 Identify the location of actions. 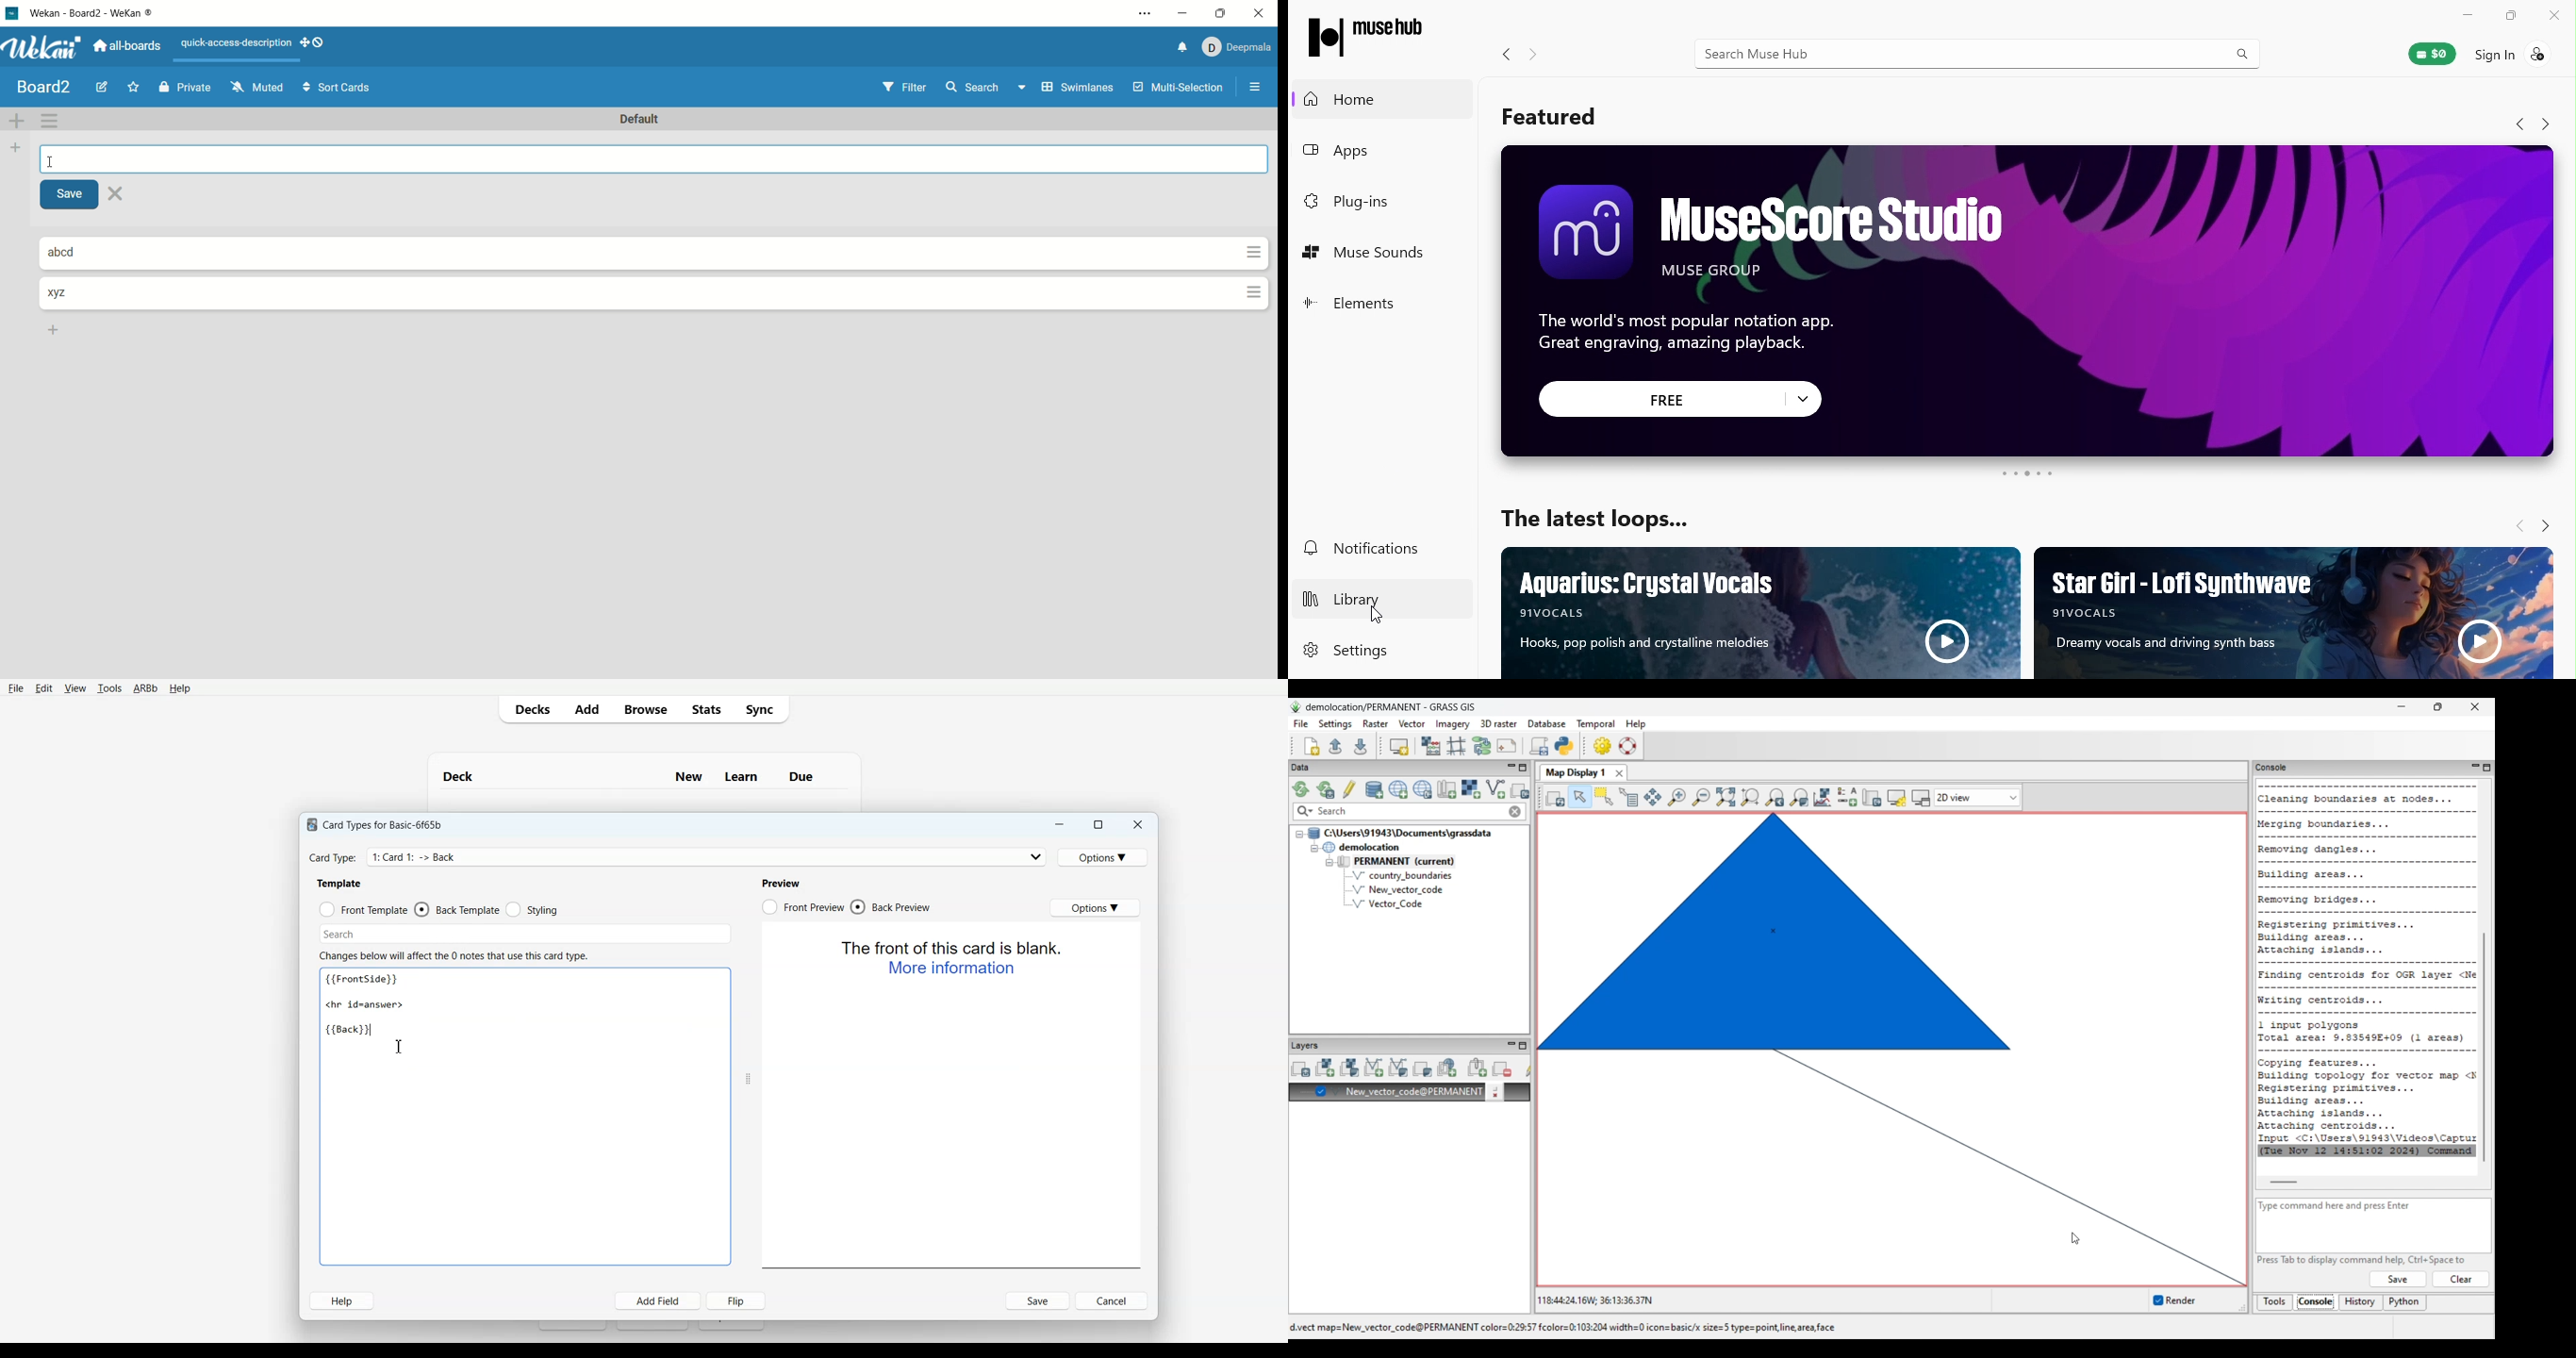
(1250, 276).